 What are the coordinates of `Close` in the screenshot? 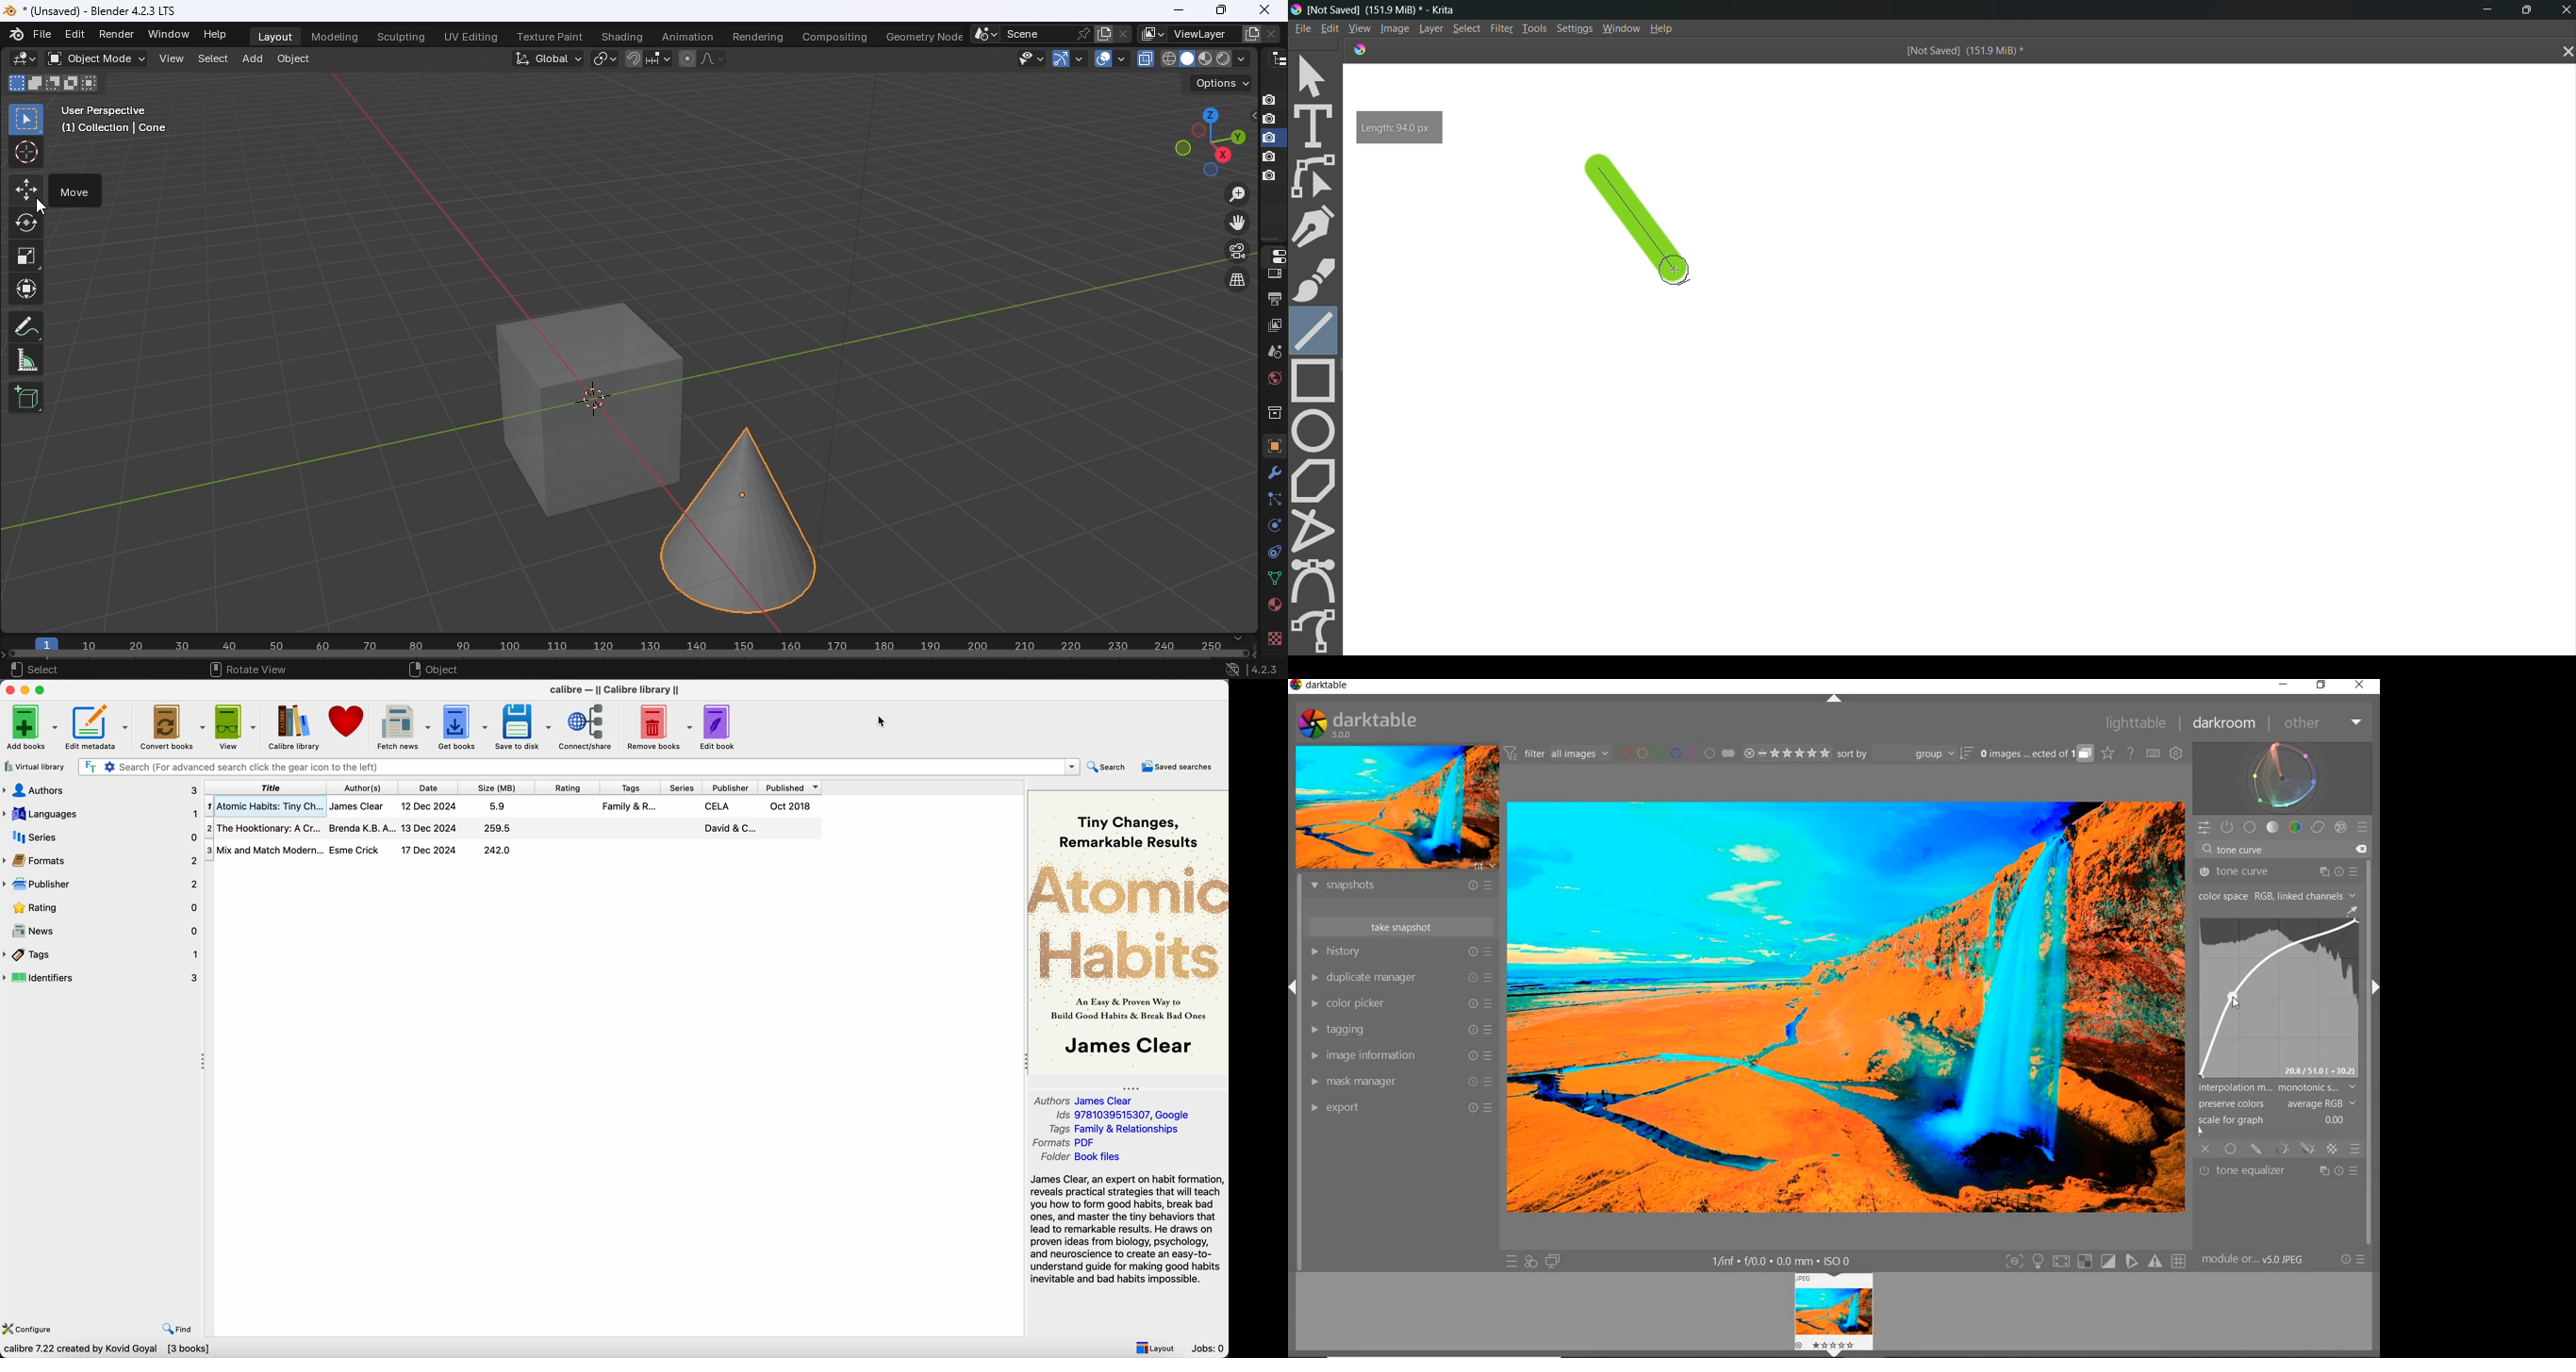 It's located at (2564, 9).